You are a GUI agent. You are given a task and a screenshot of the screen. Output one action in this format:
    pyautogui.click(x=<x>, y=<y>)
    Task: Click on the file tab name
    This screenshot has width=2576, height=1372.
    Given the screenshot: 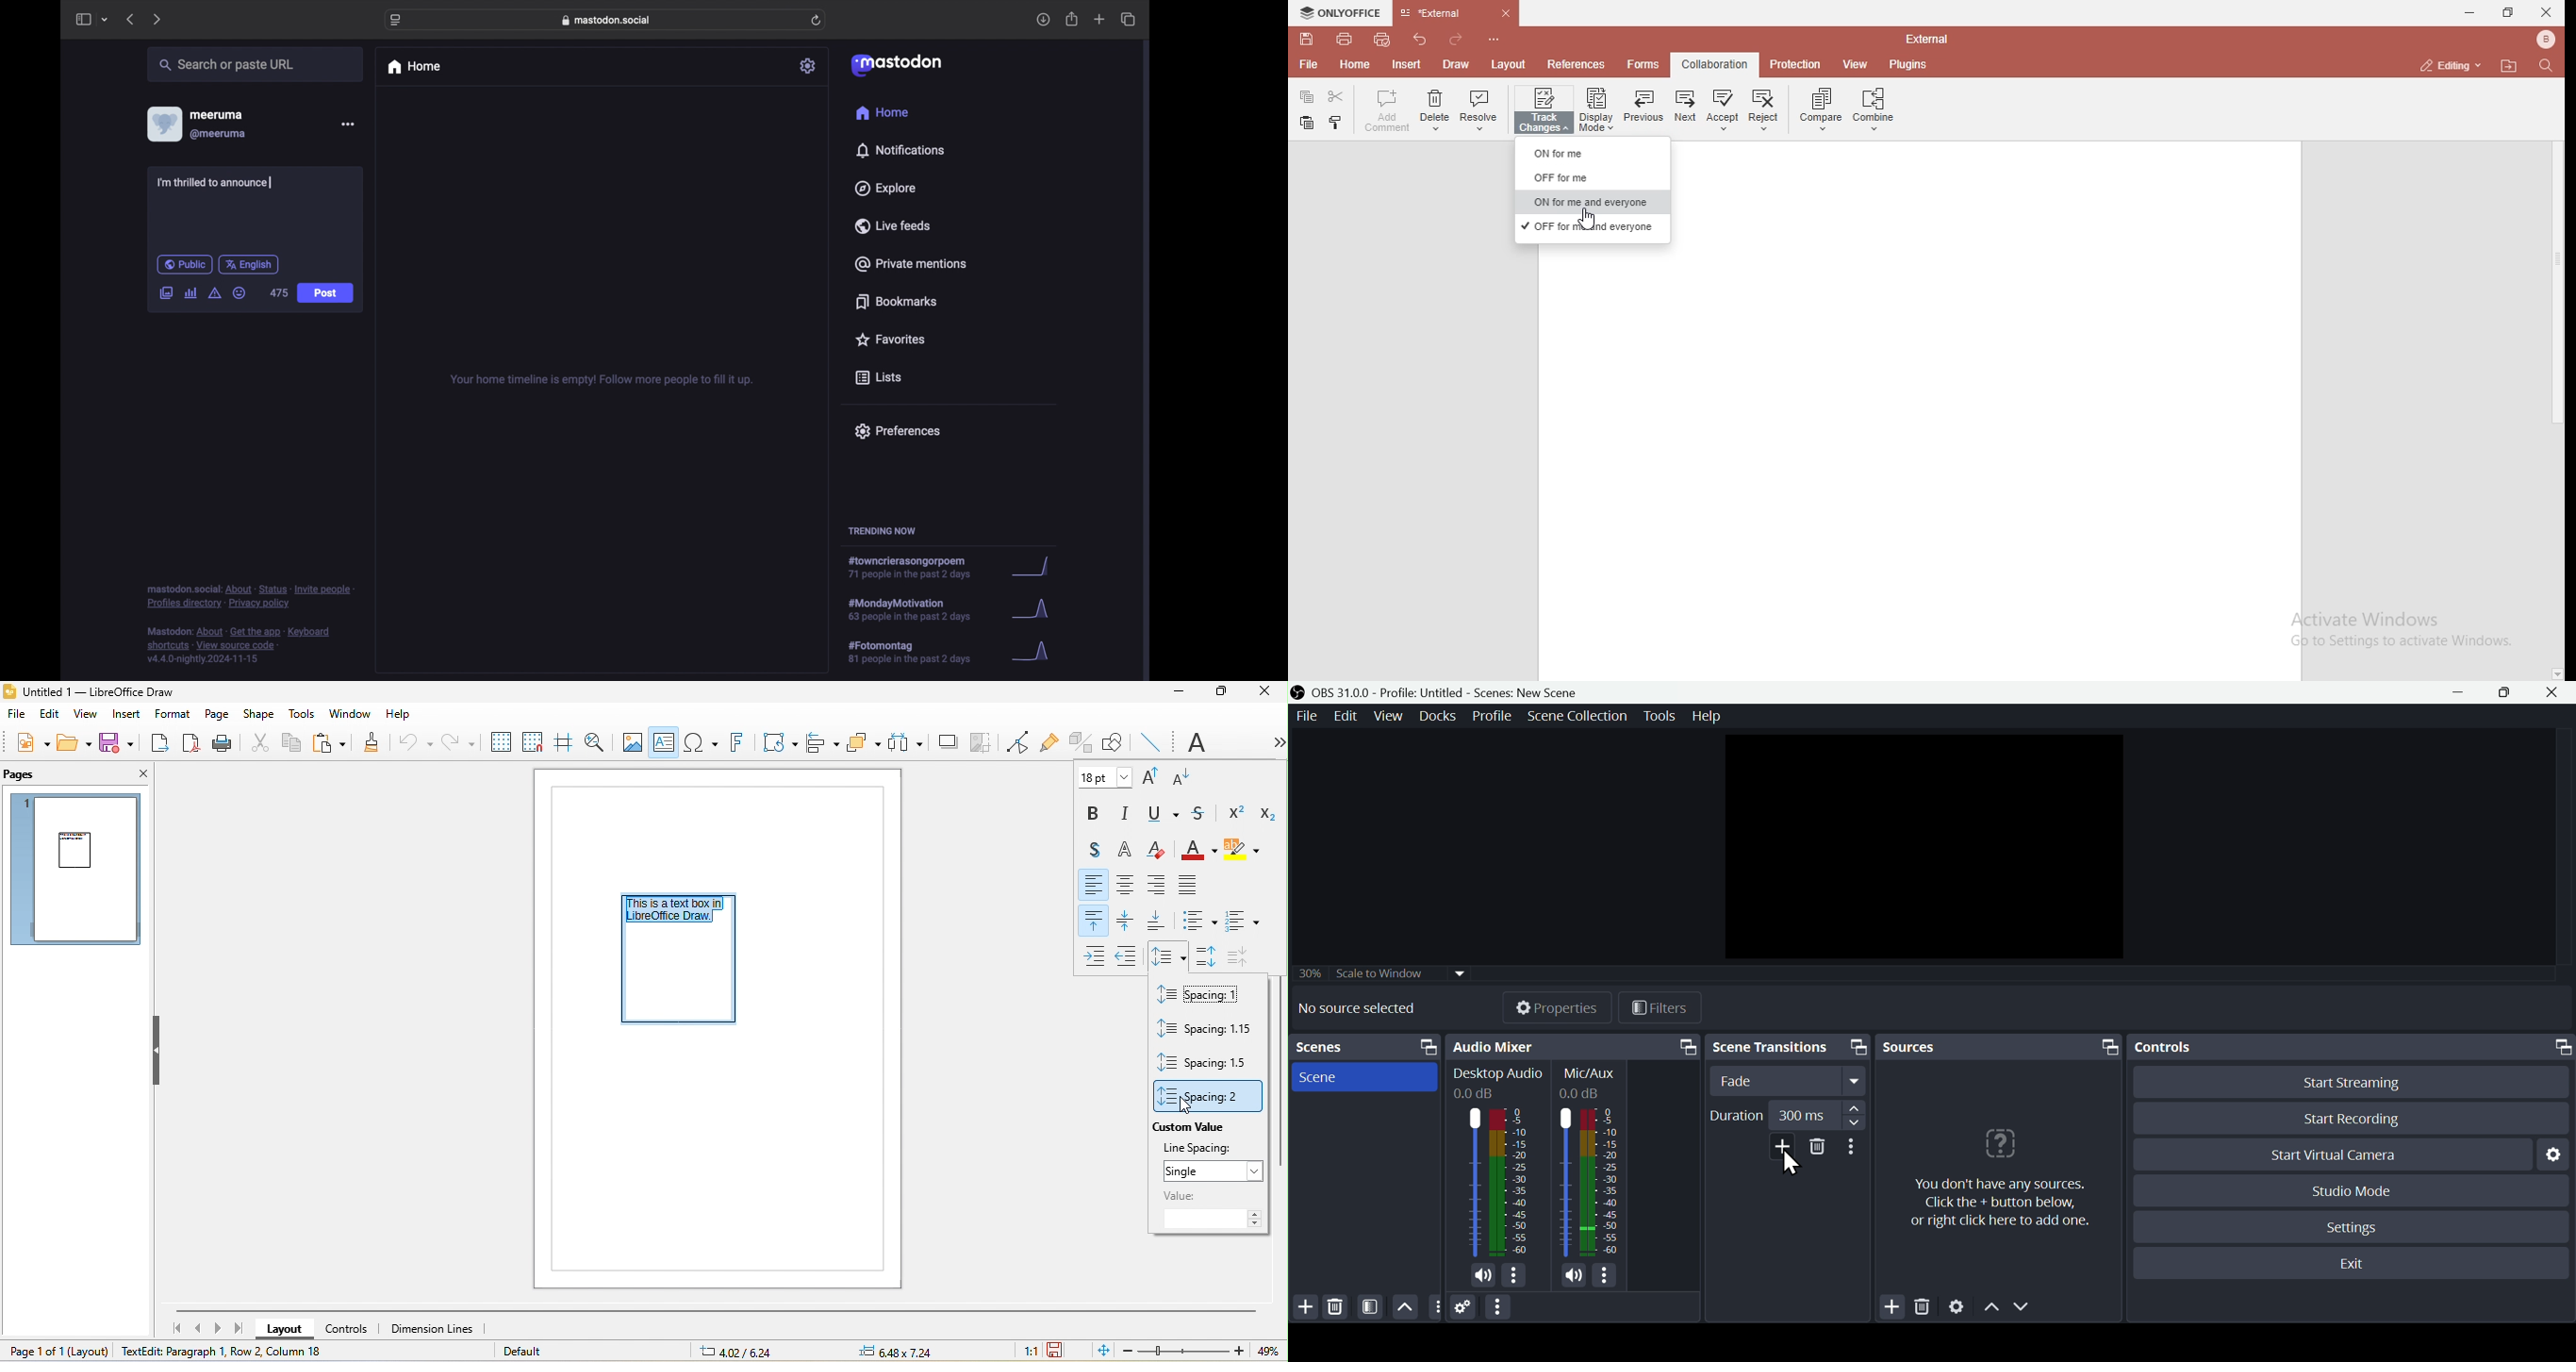 What is the action you would take?
    pyautogui.click(x=1458, y=13)
    